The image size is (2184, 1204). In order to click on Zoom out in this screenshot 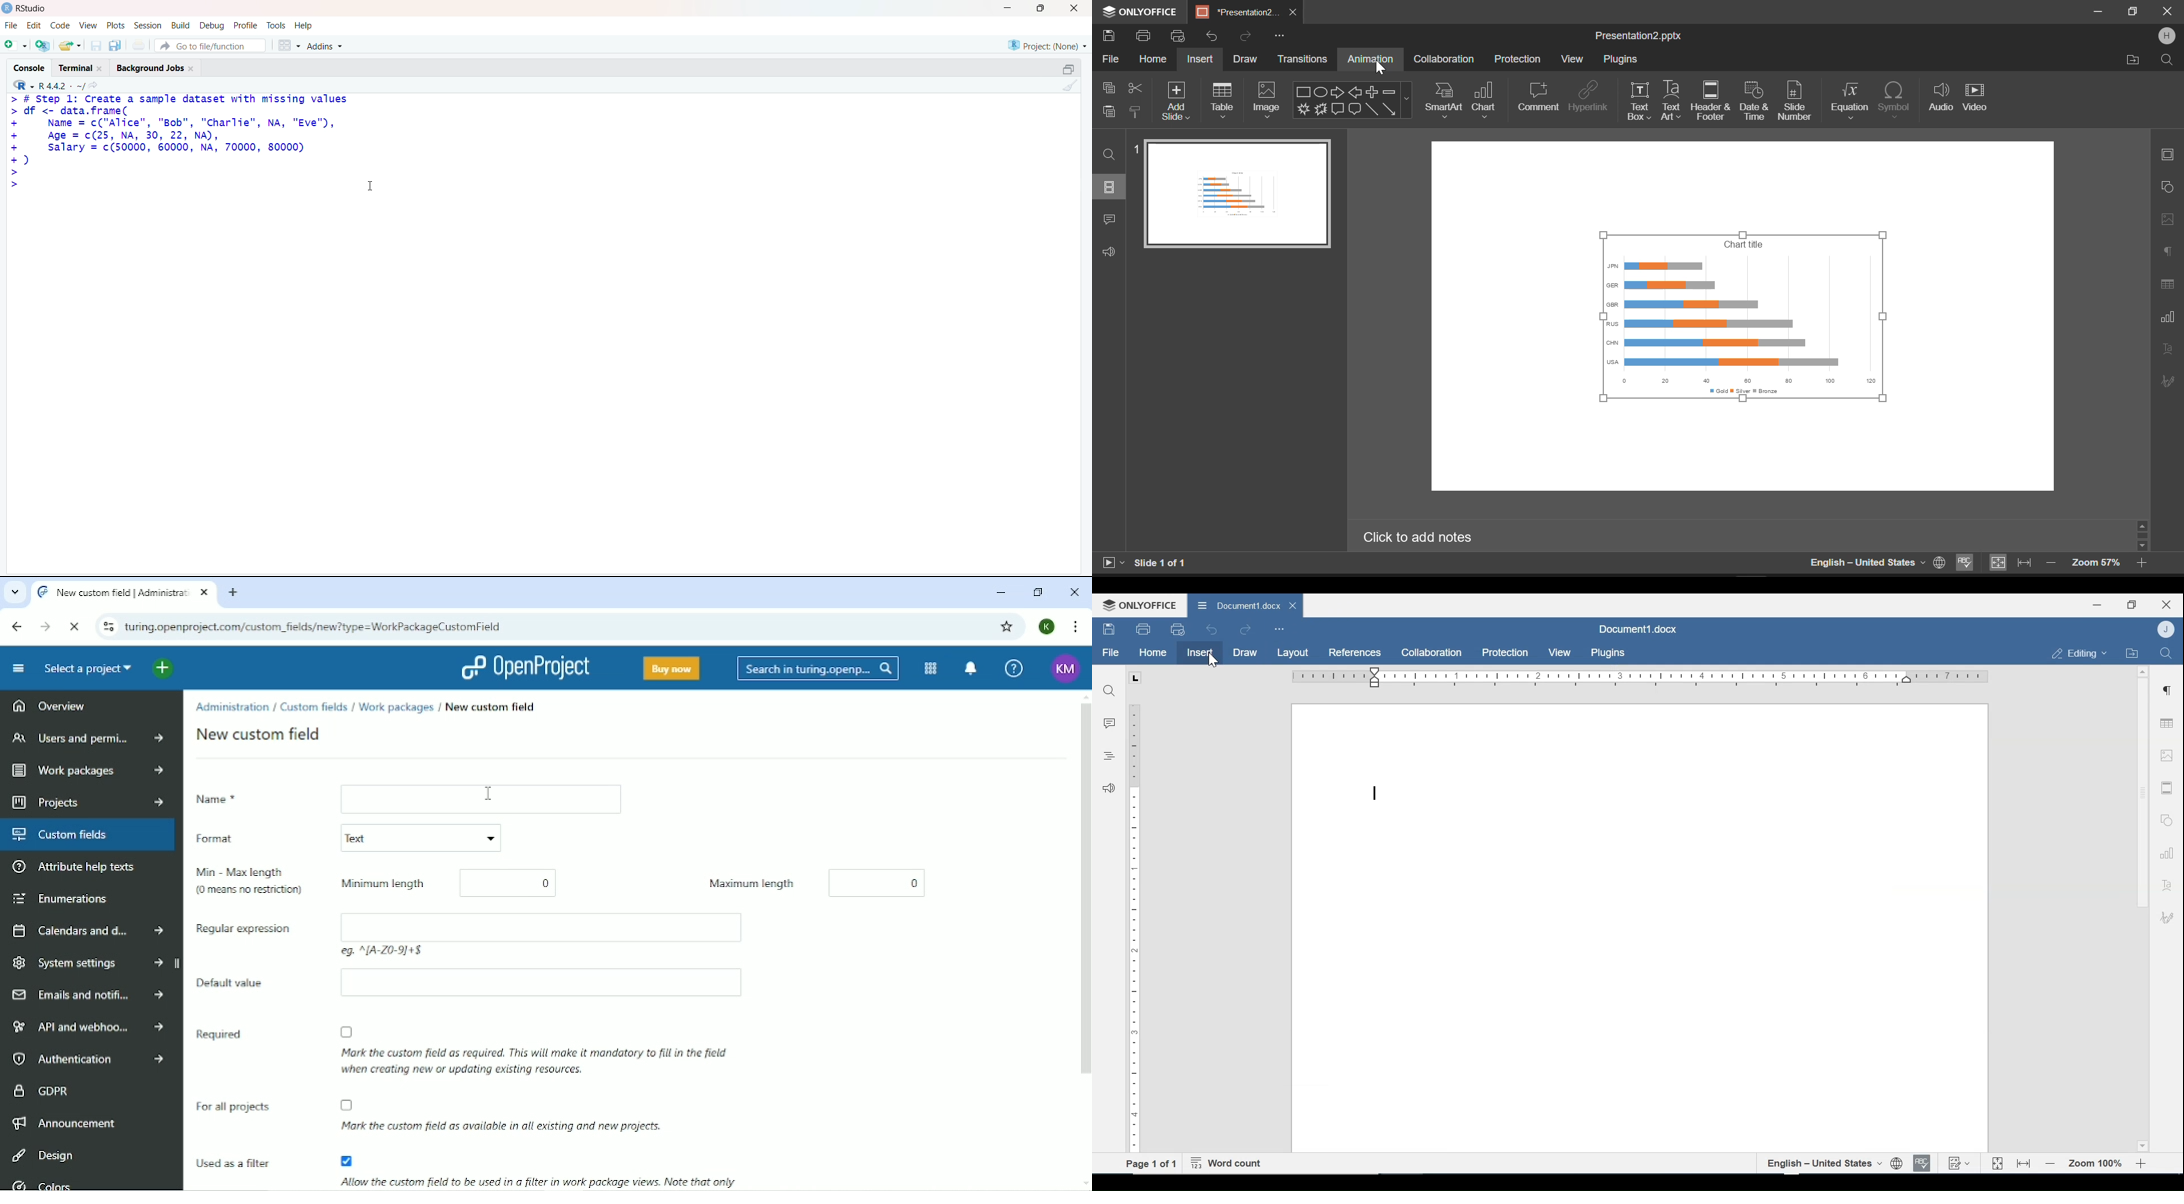, I will do `click(2051, 1164)`.